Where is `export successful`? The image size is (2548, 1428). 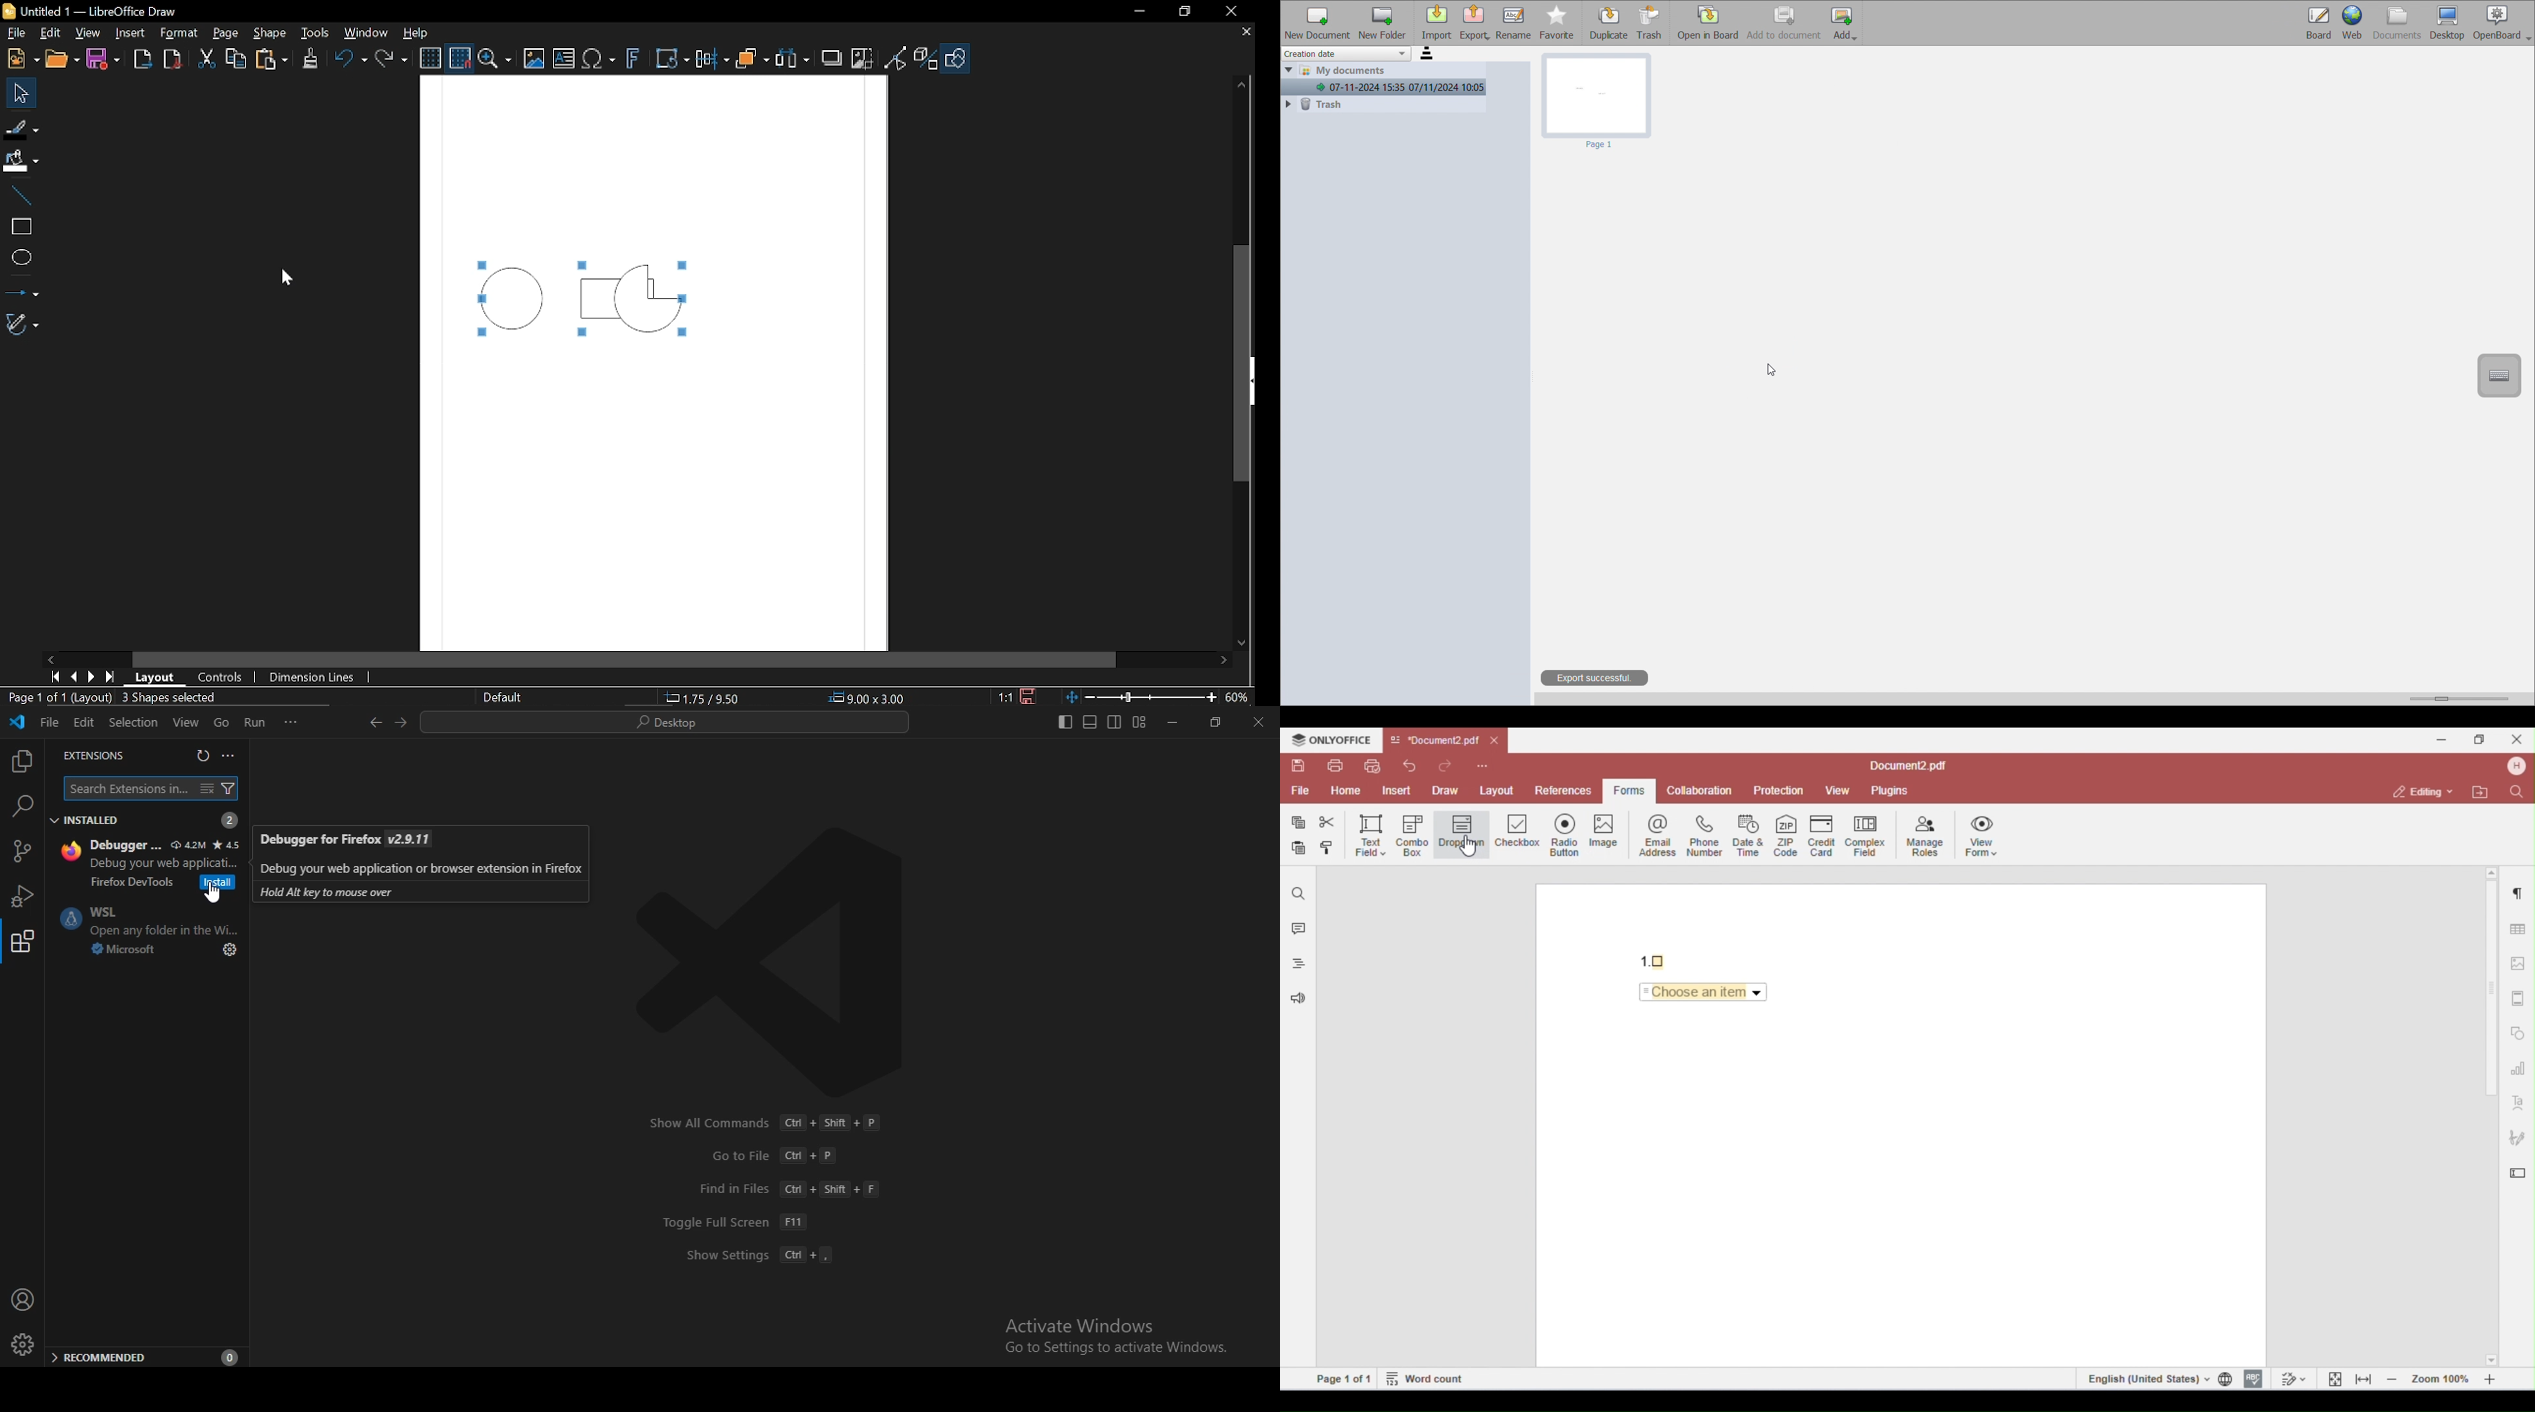 export successful is located at coordinates (1595, 678).